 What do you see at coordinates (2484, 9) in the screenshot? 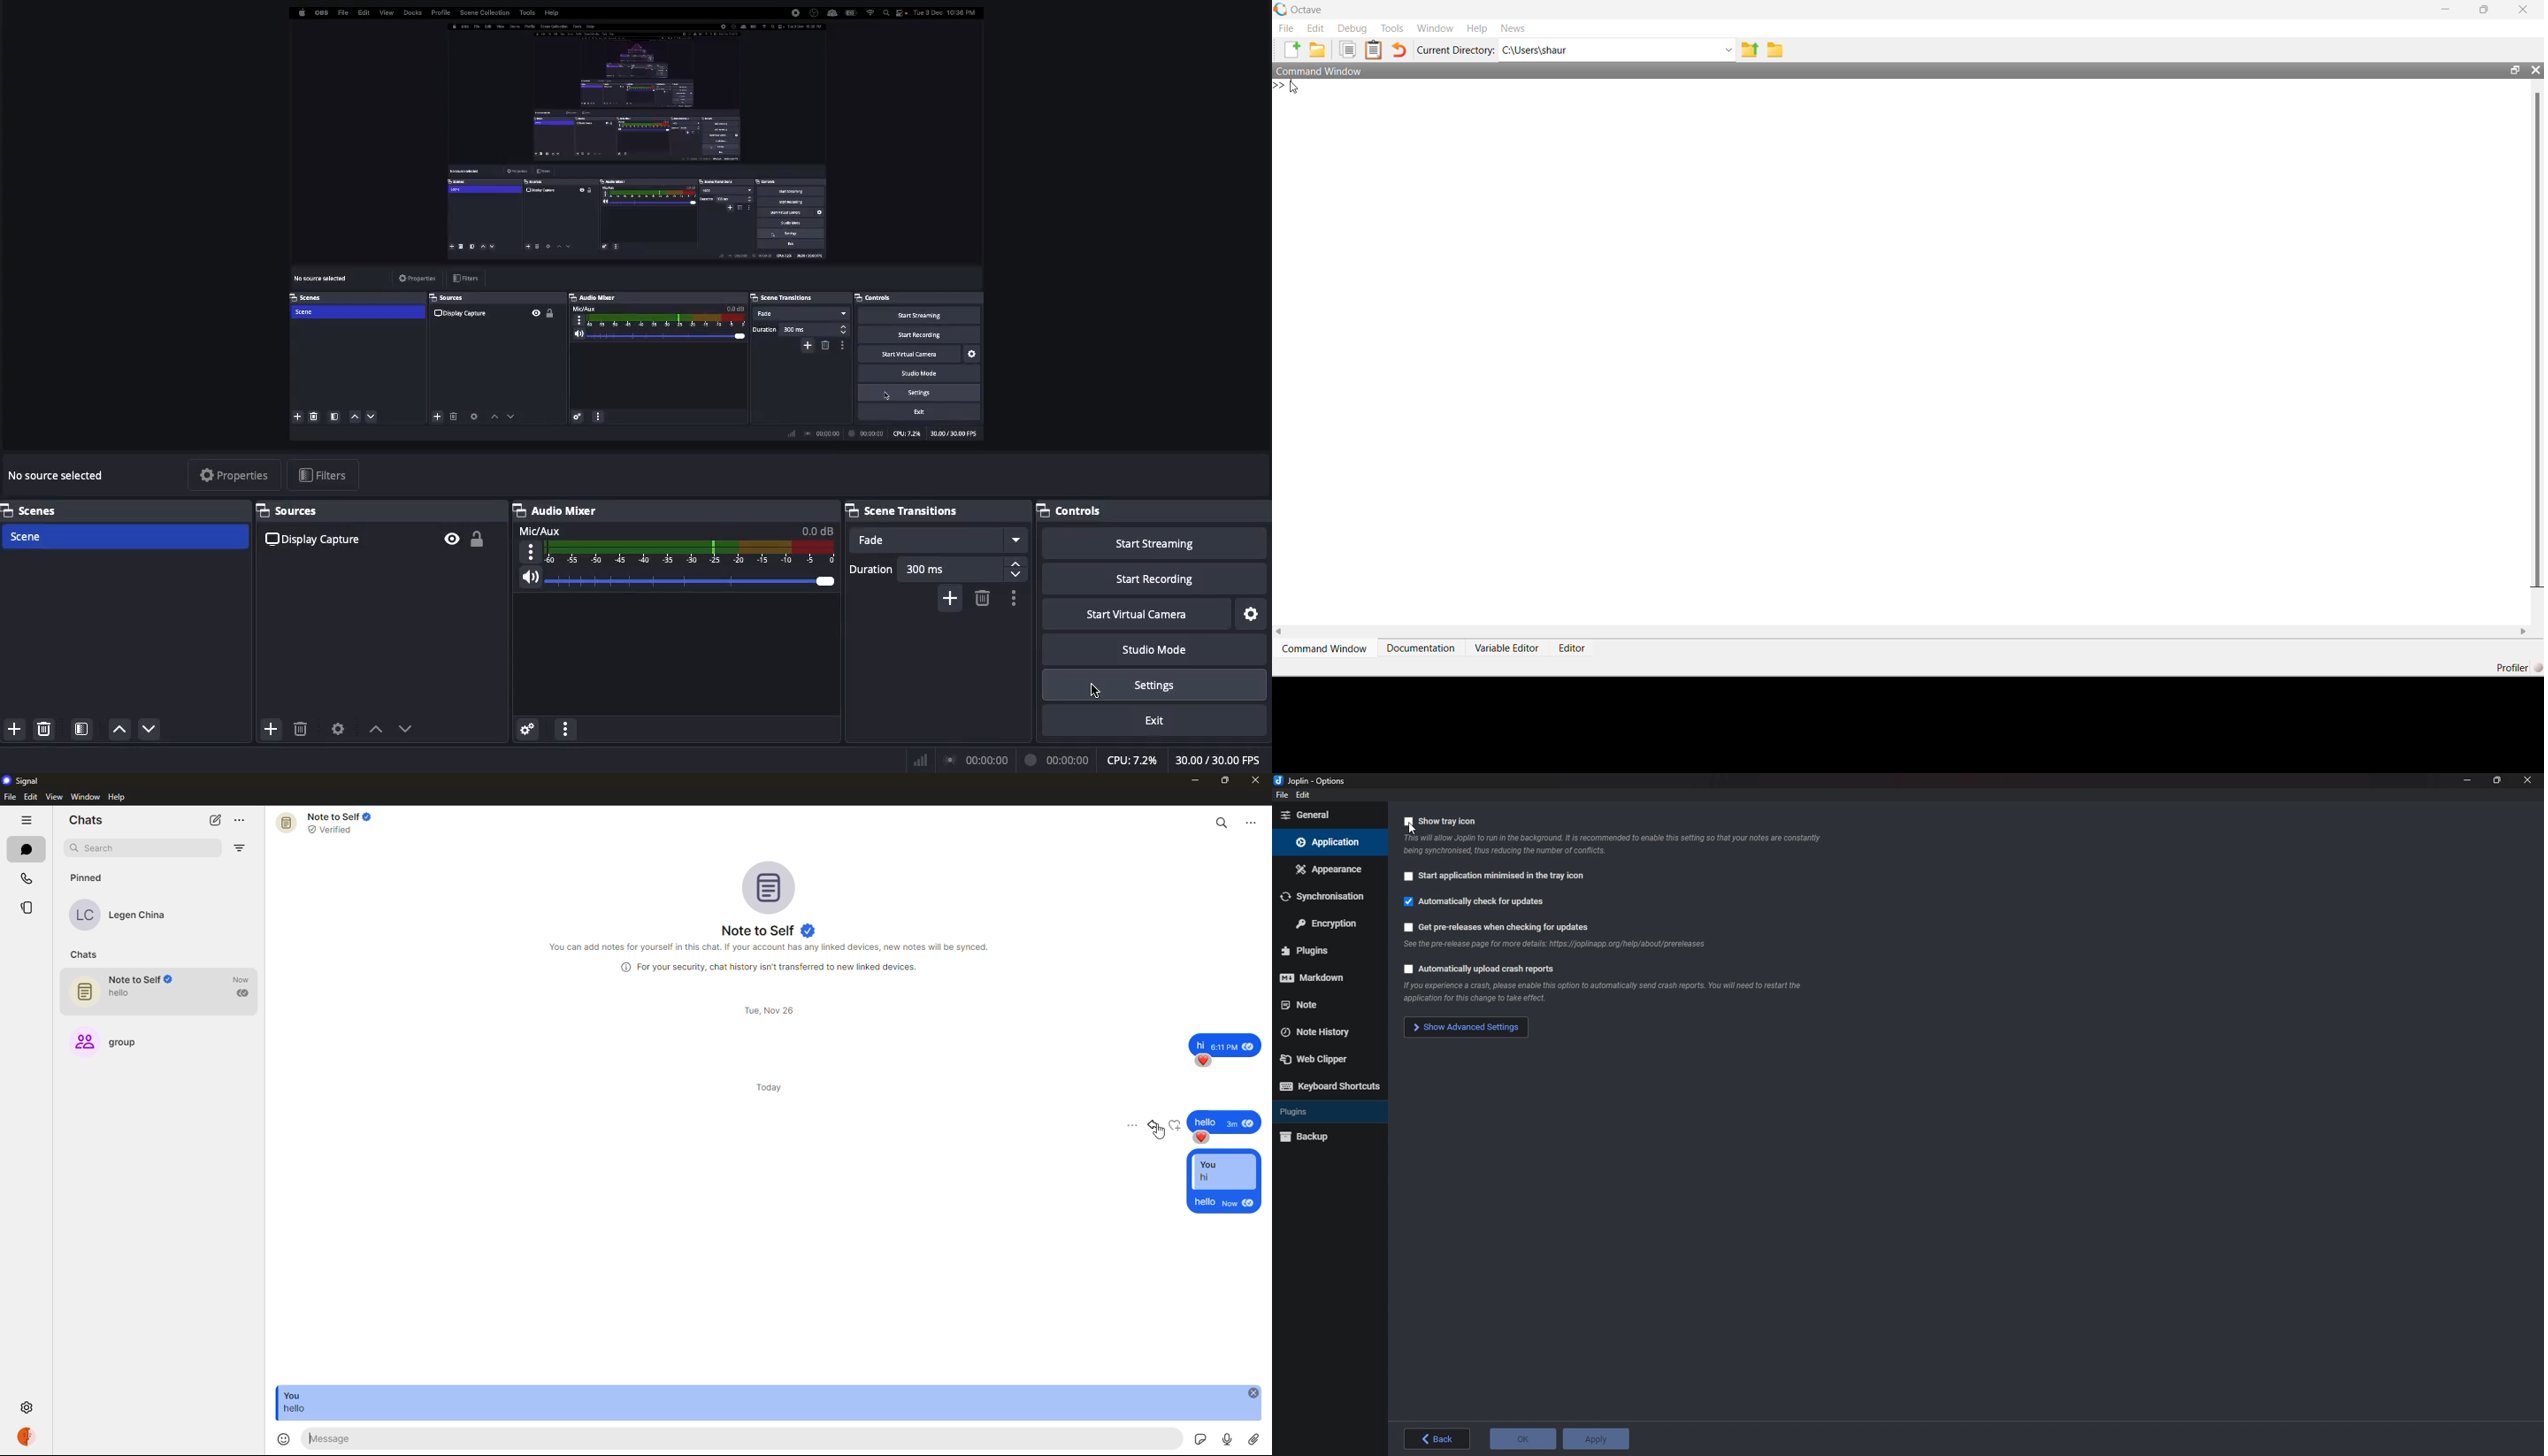
I see `maximize` at bounding box center [2484, 9].